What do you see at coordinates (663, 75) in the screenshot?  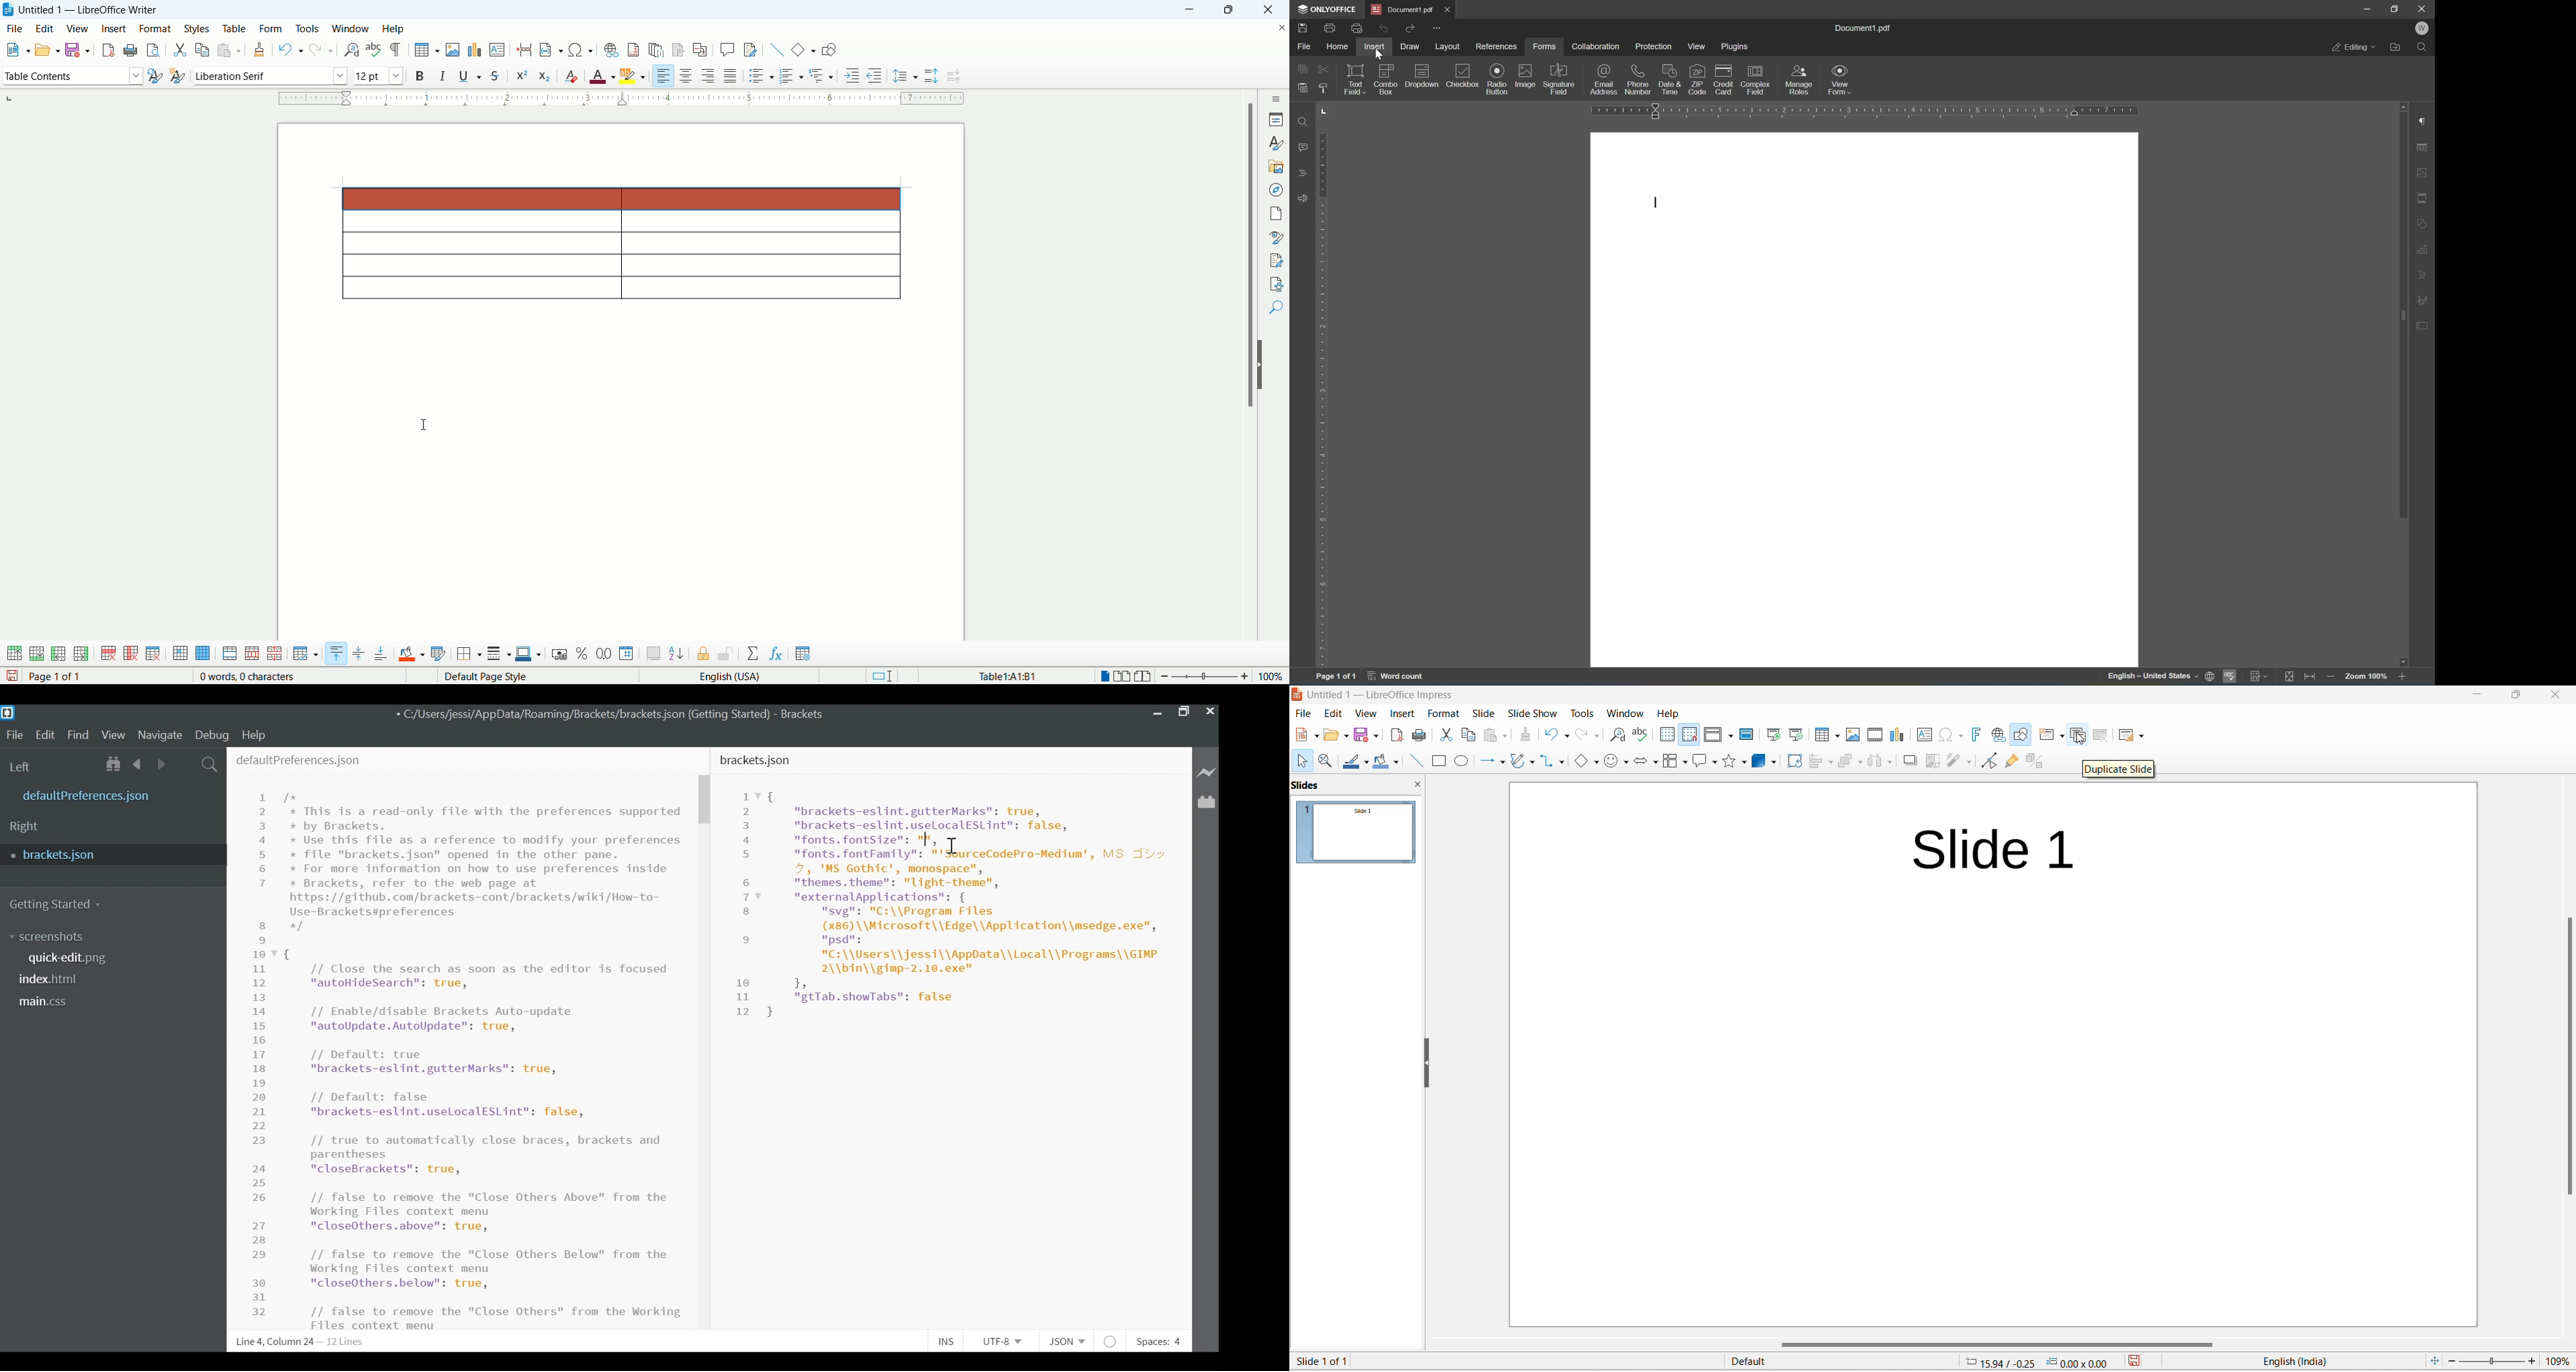 I see `align right` at bounding box center [663, 75].